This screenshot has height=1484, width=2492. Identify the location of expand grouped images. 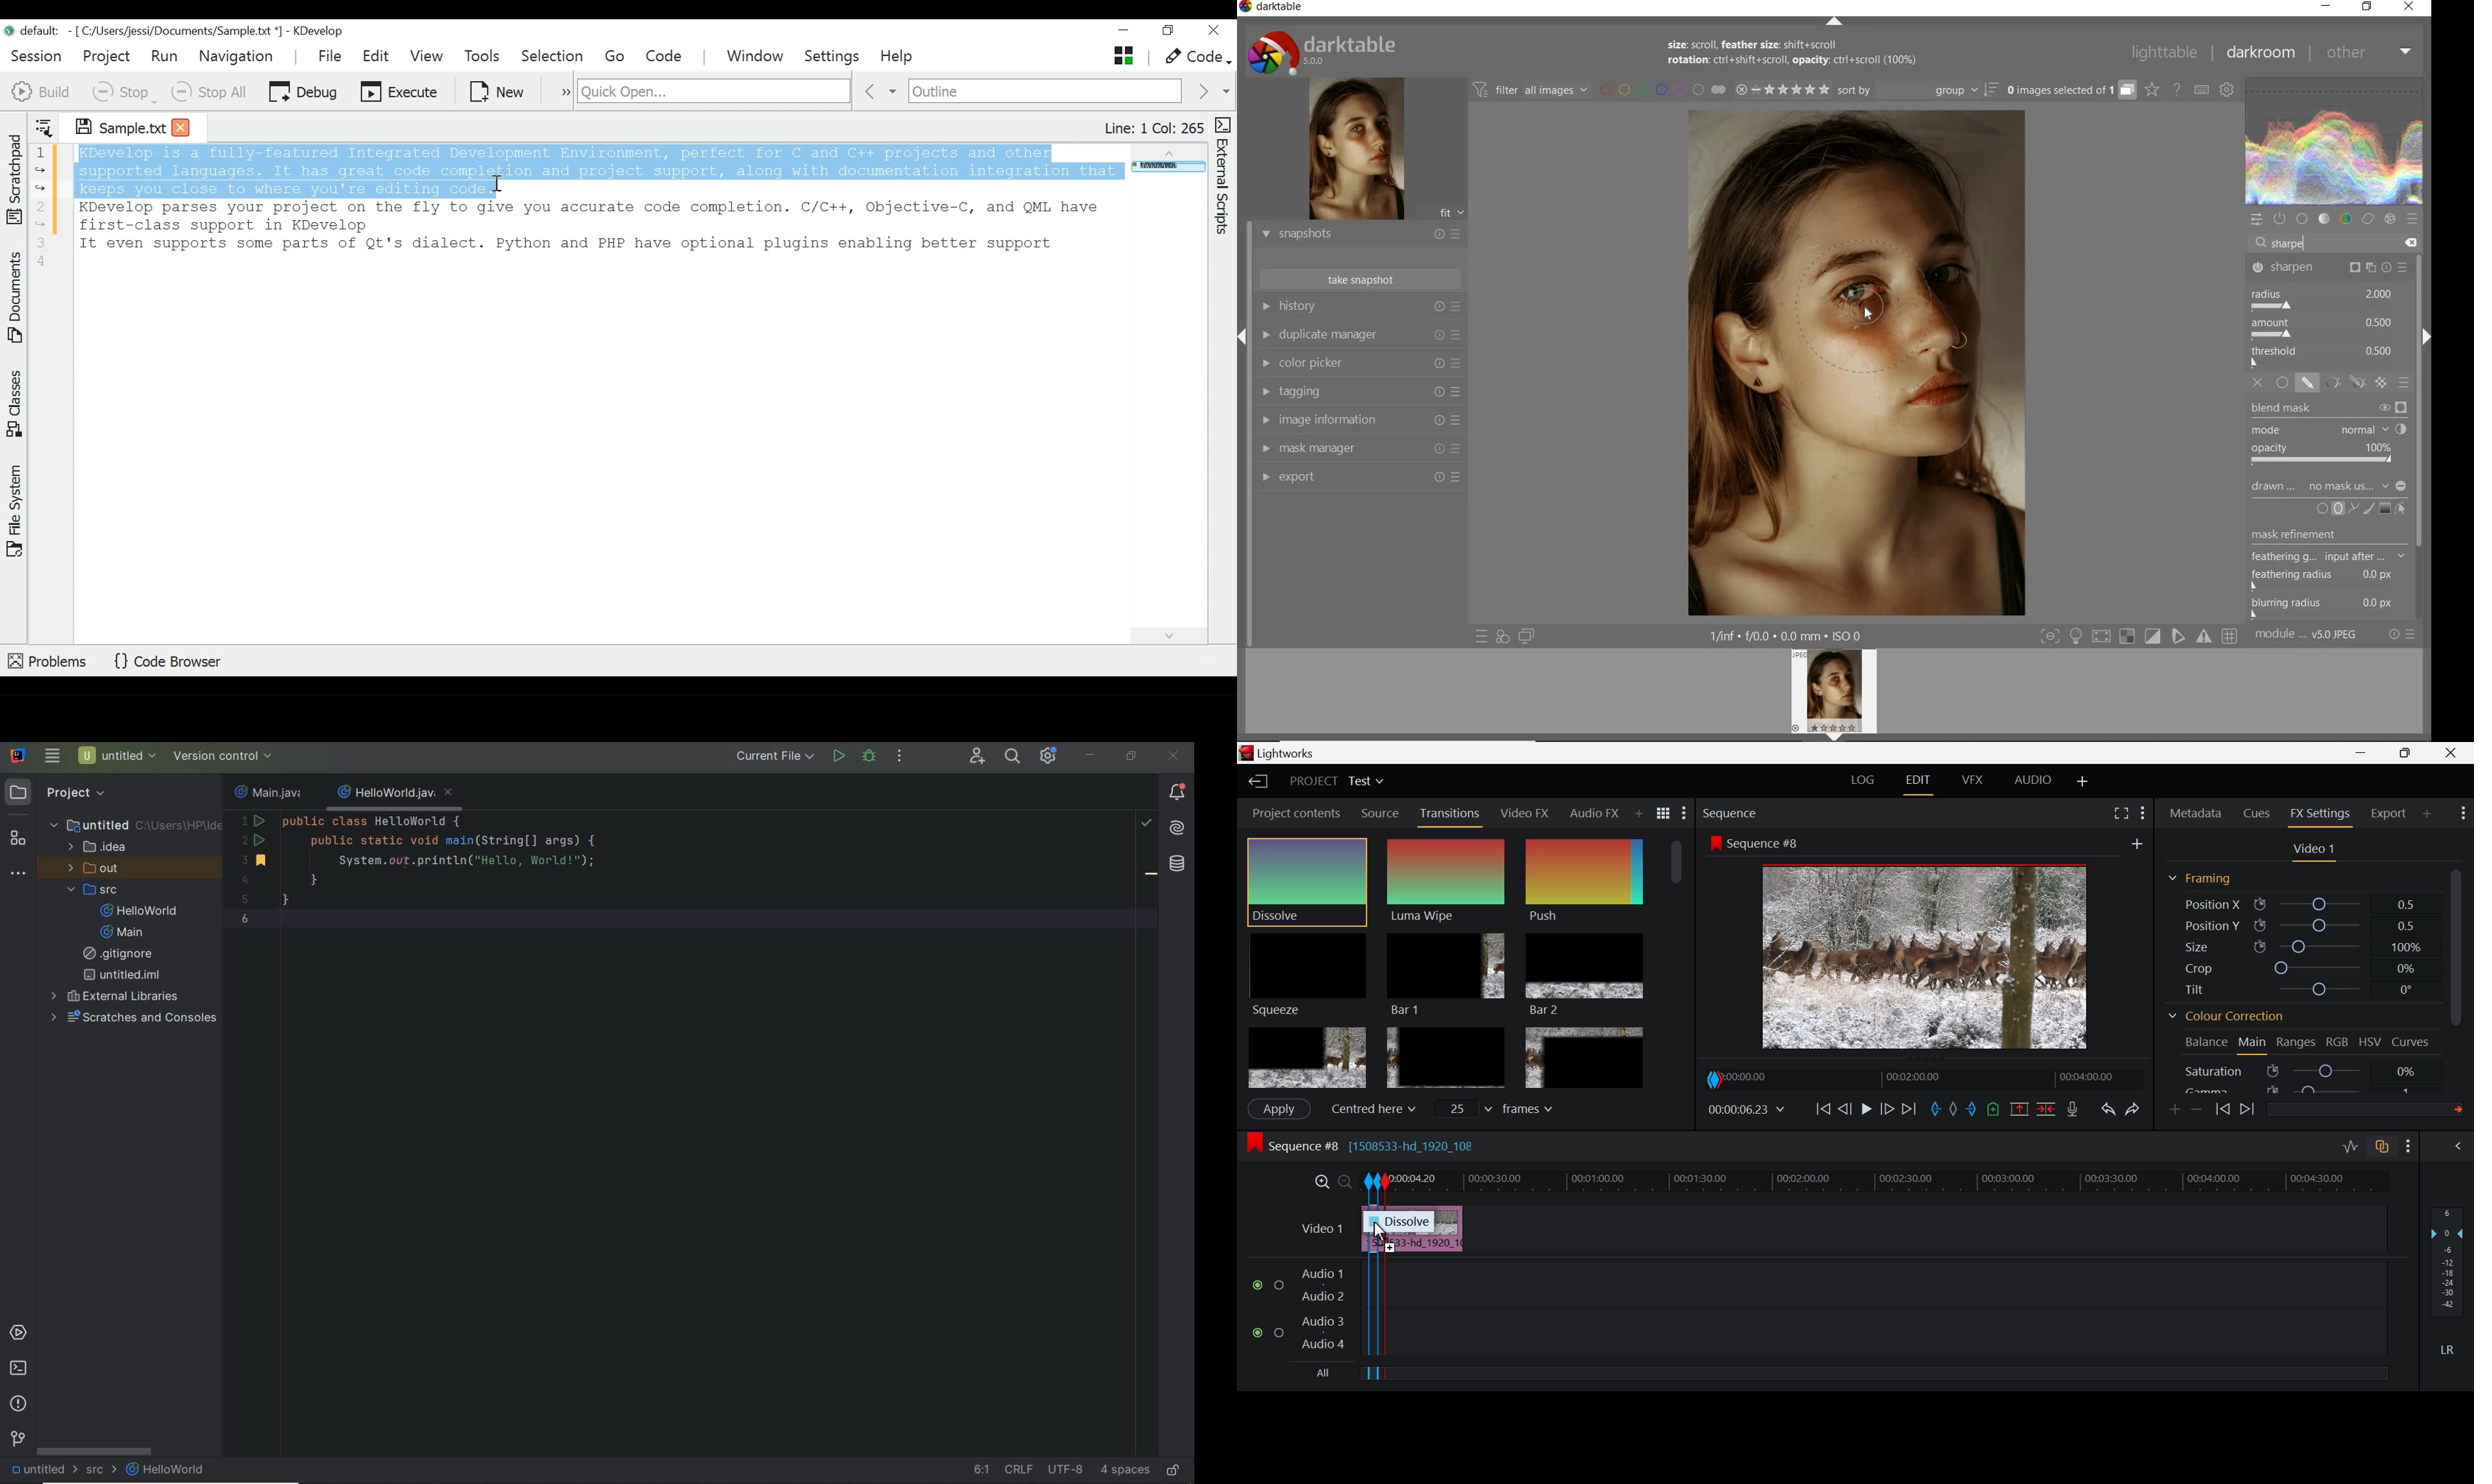
(2069, 90).